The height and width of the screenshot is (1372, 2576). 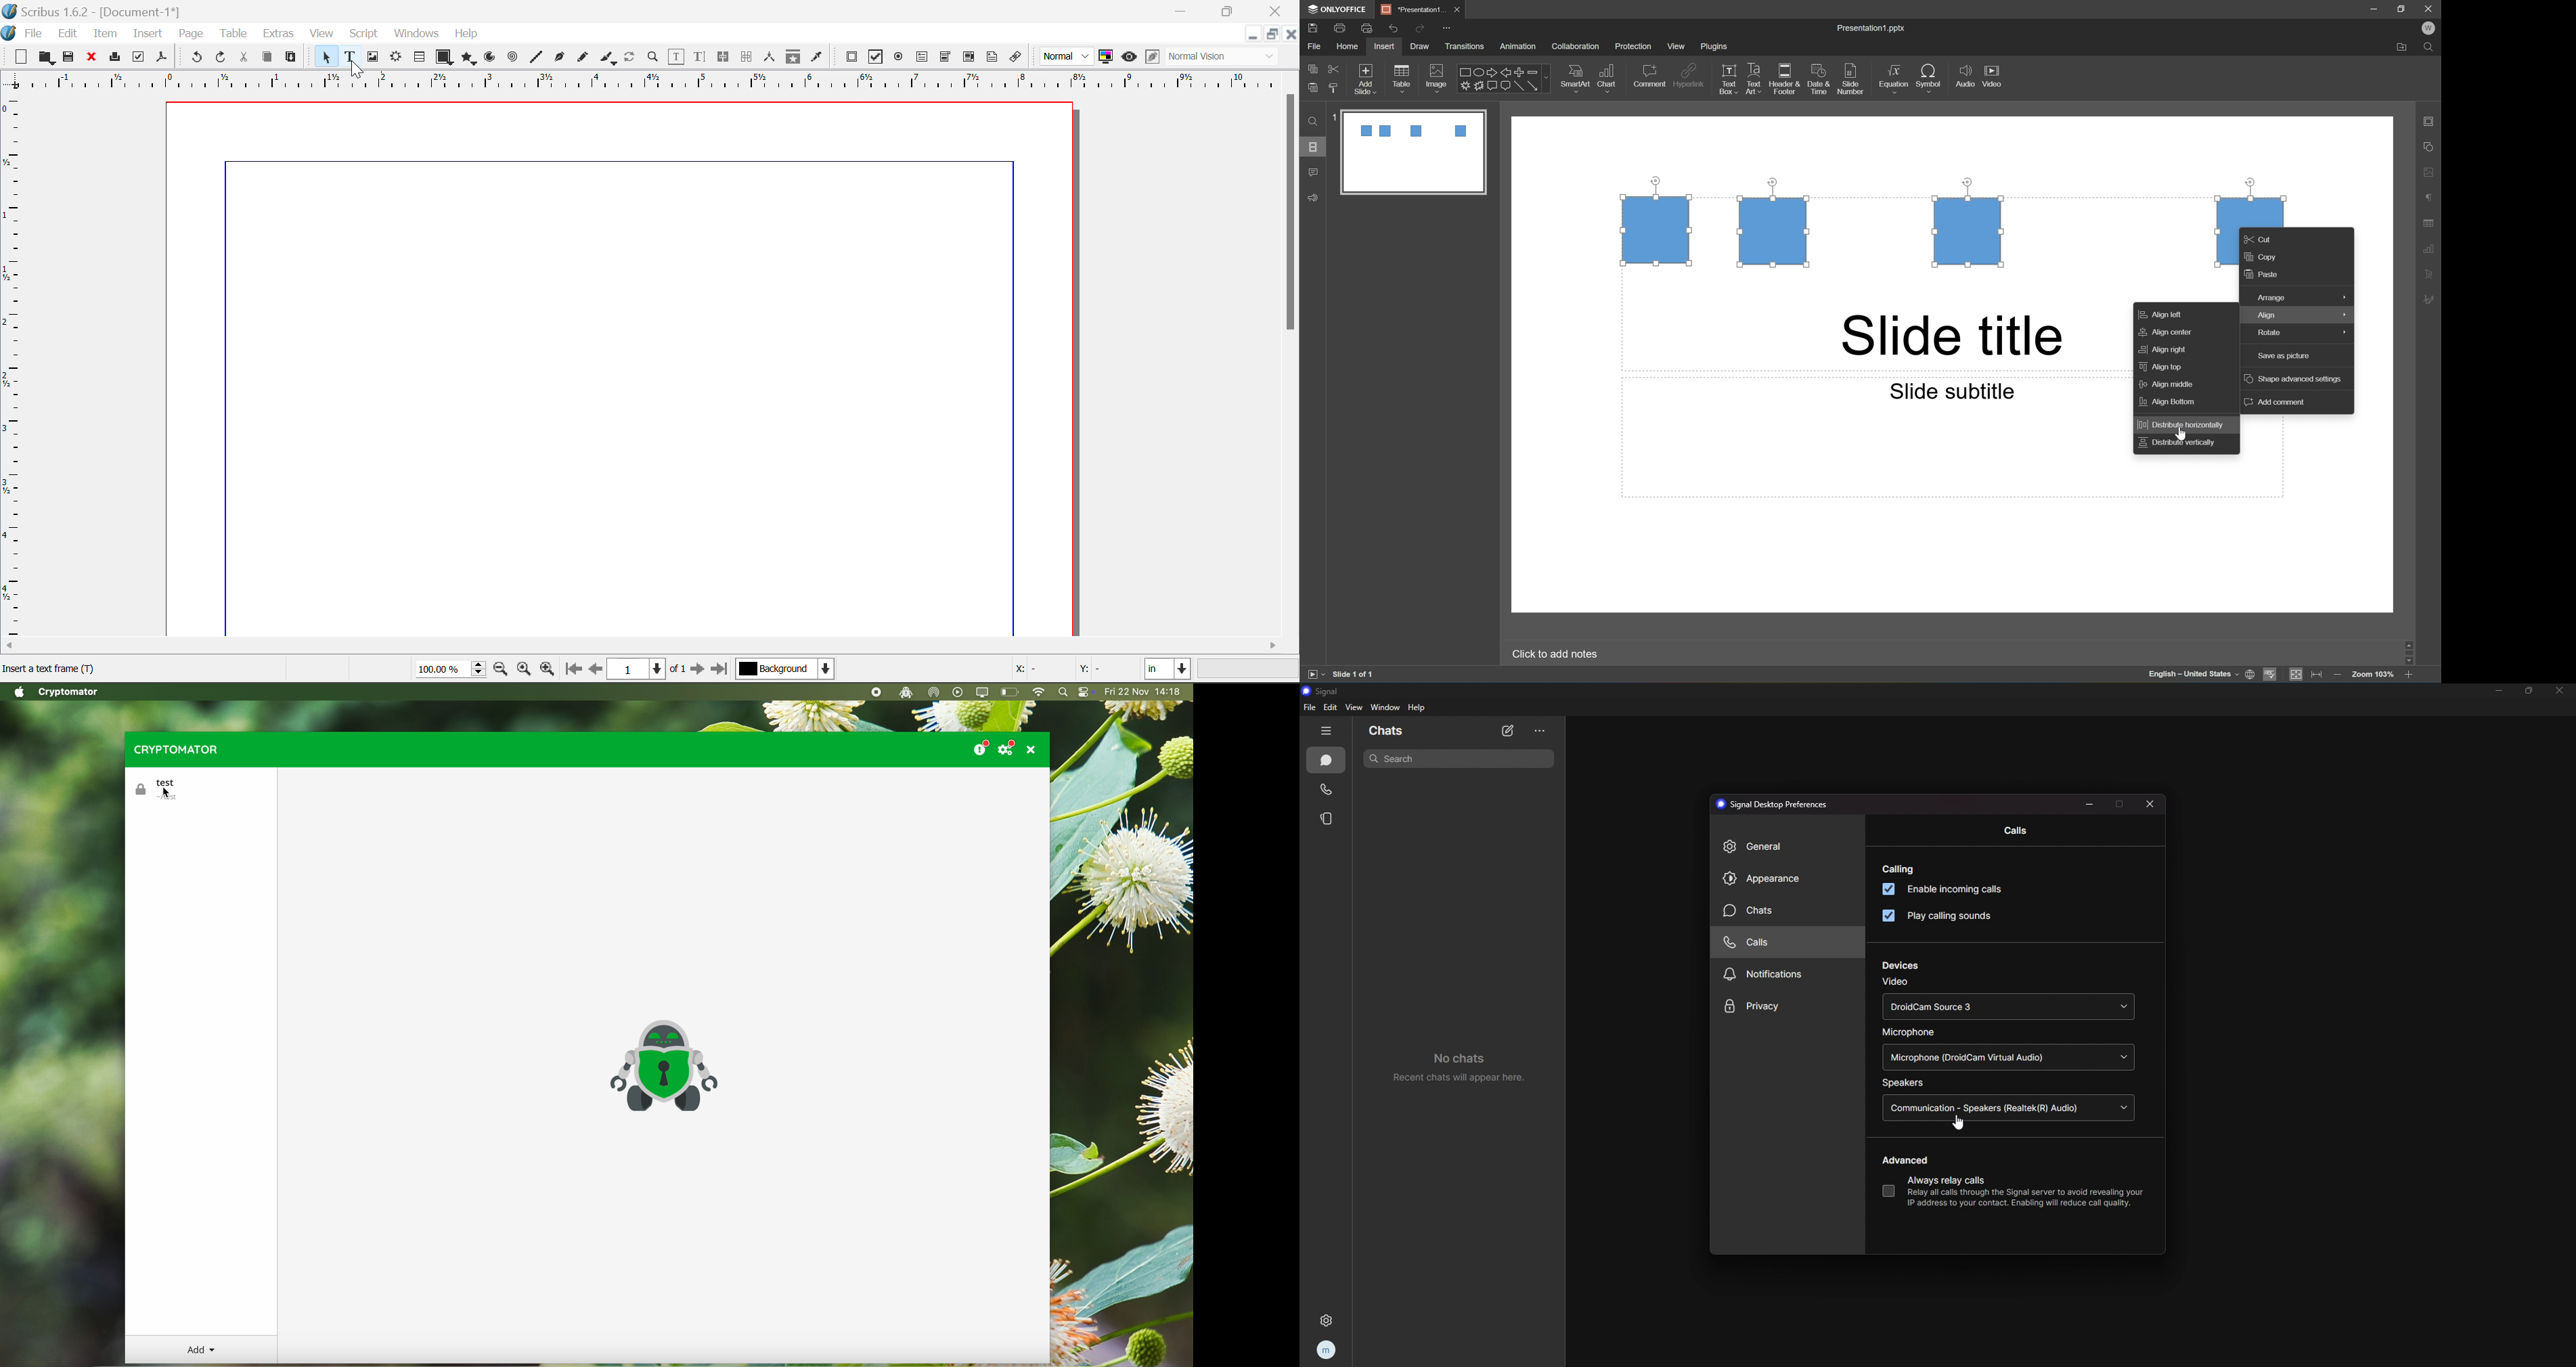 I want to click on Presentation1.pptx, so click(x=1872, y=29).